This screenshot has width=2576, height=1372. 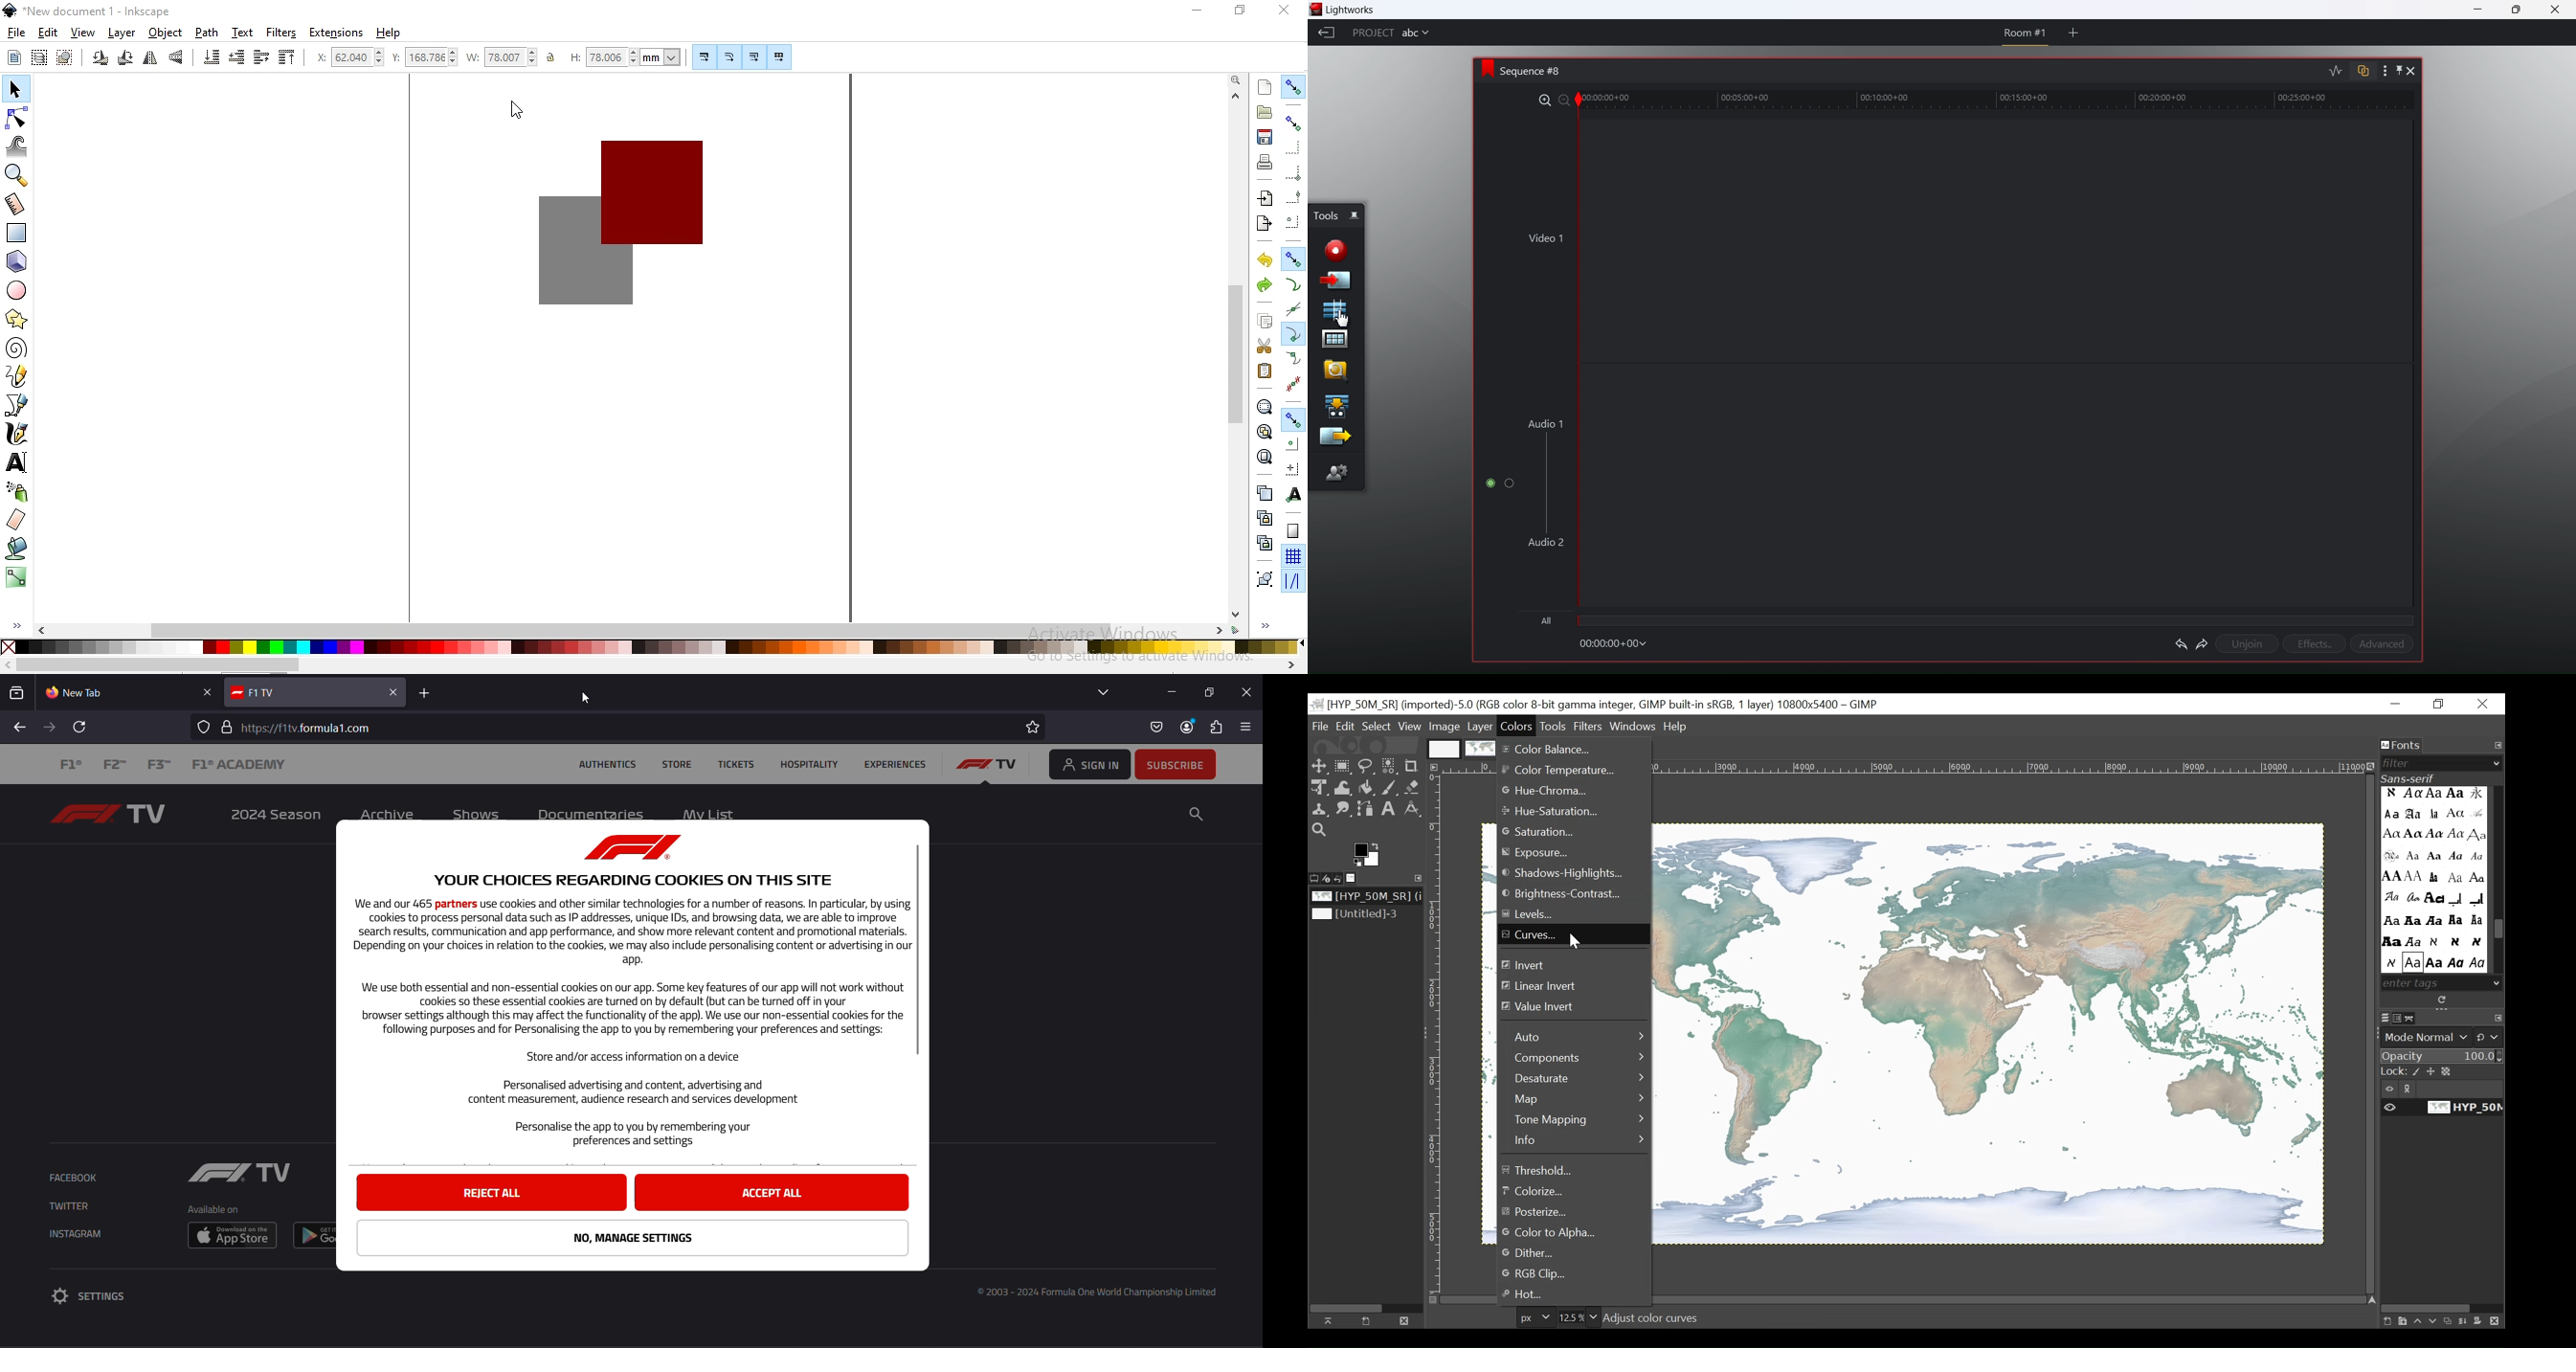 I want to click on scrollbar, so click(x=158, y=665).